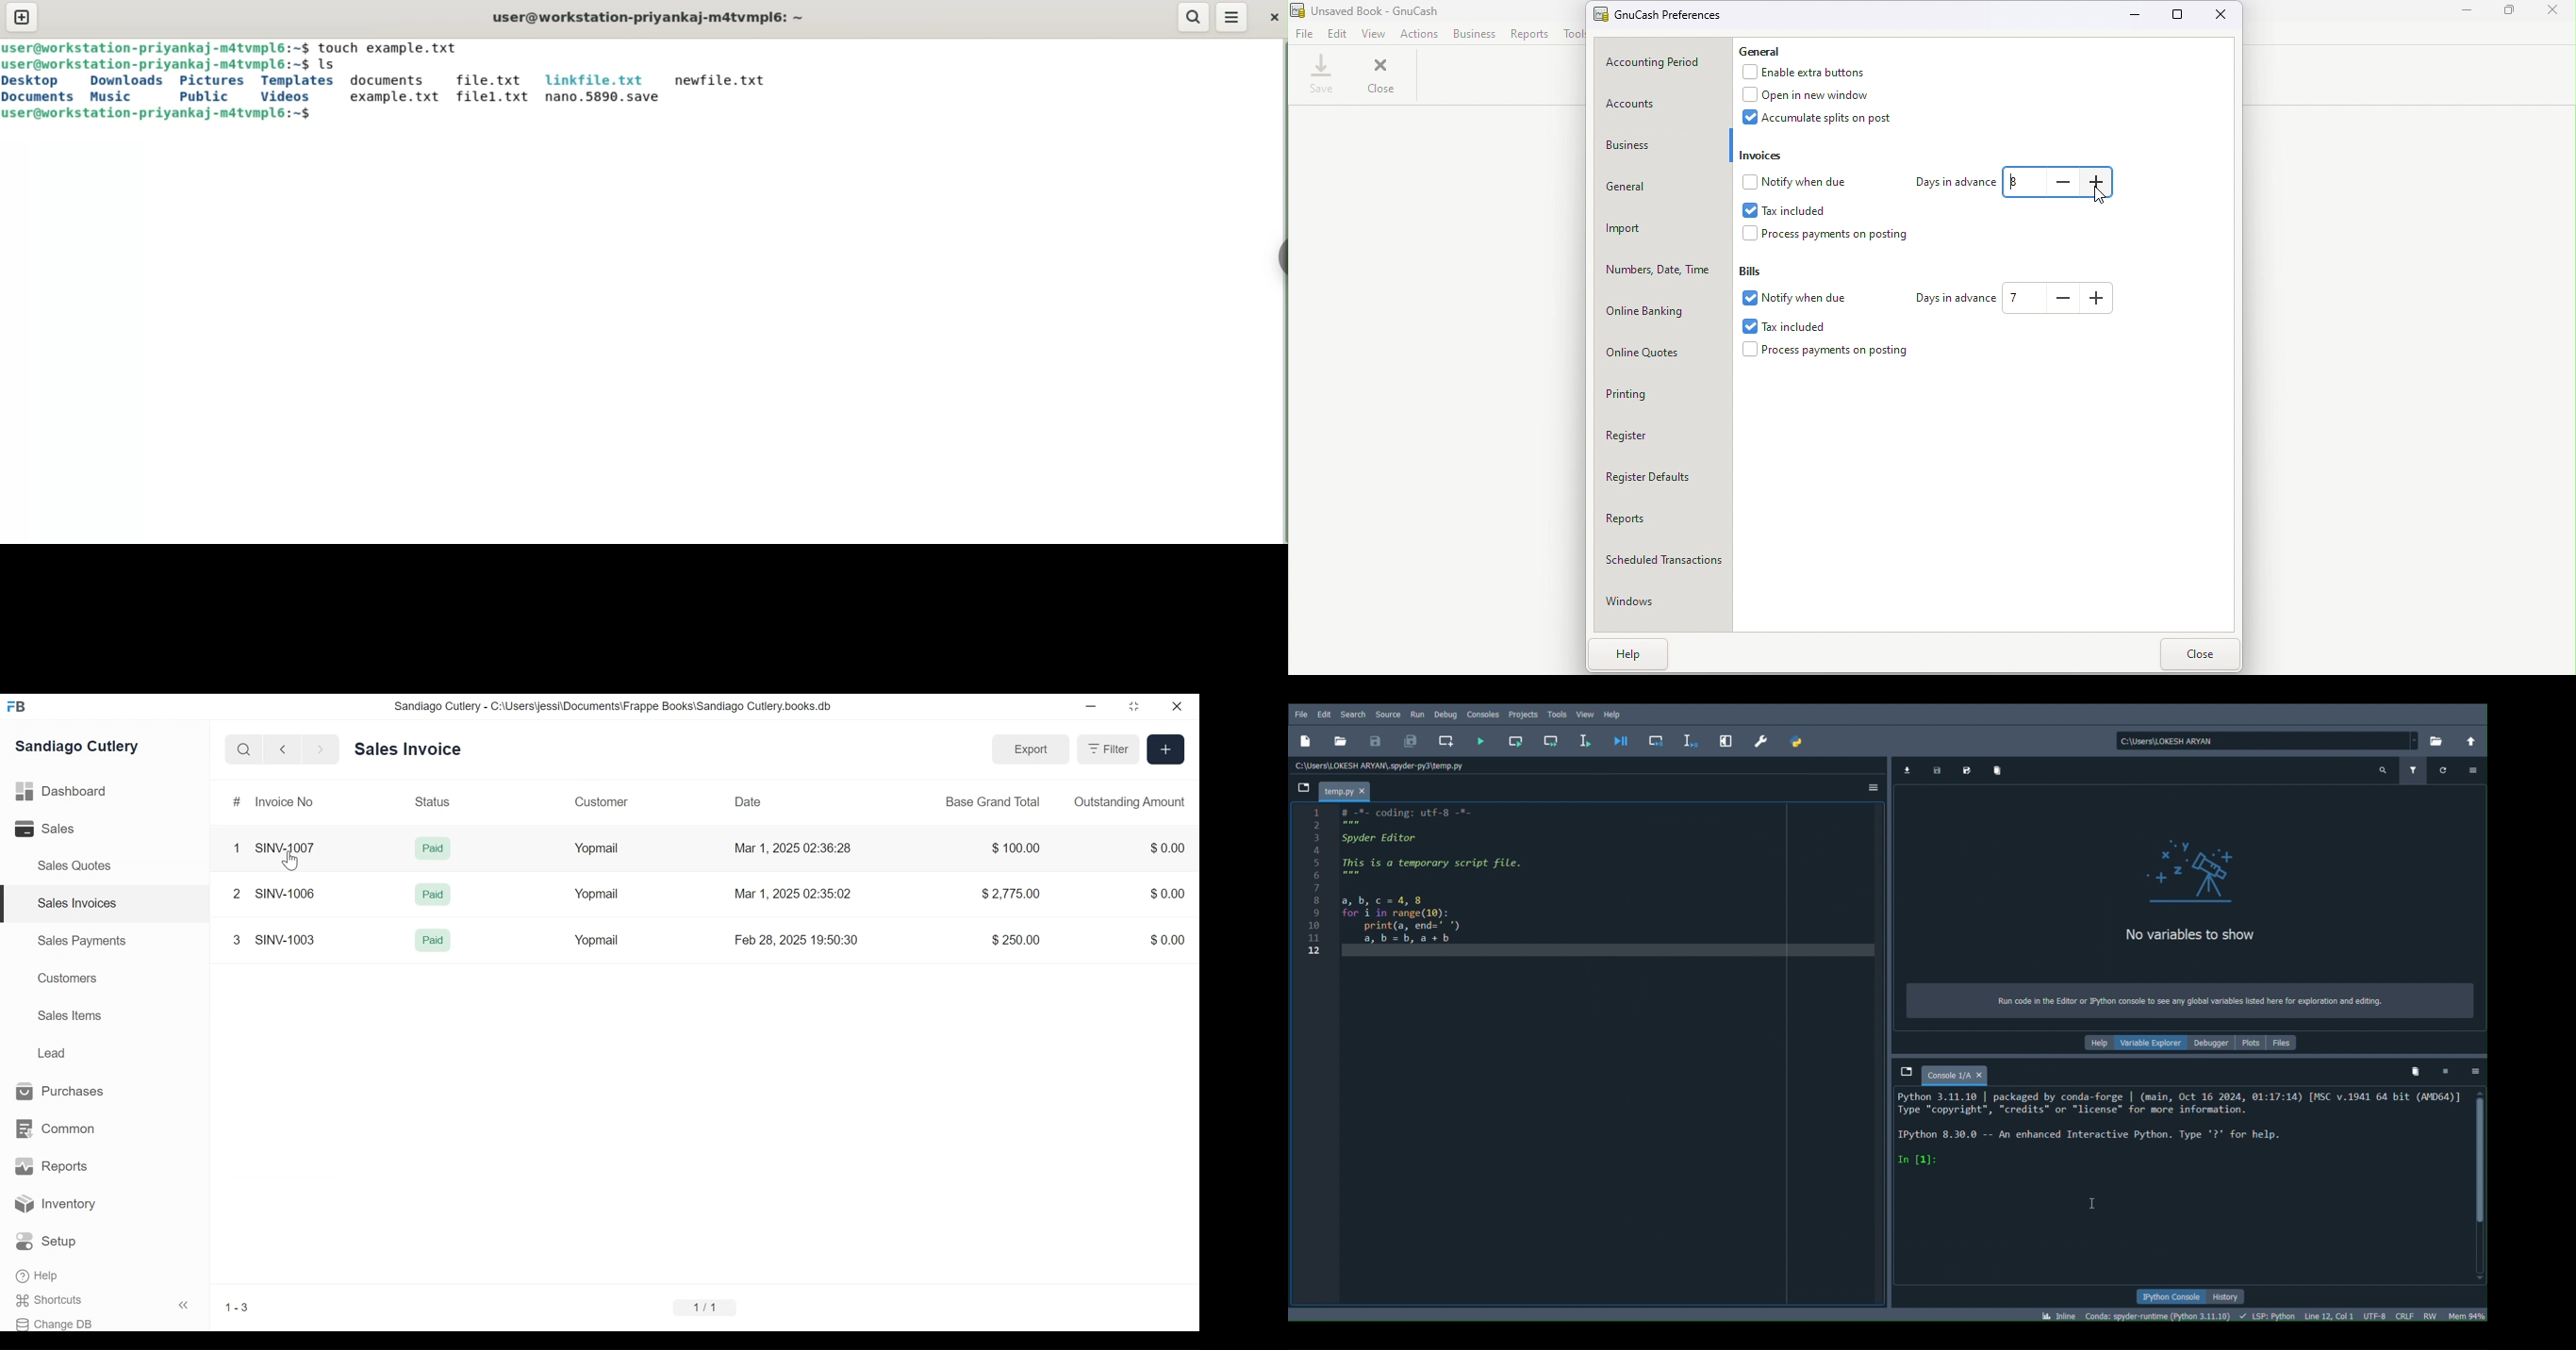 This screenshot has width=2576, height=1372. Describe the element at coordinates (1480, 714) in the screenshot. I see `Console` at that location.